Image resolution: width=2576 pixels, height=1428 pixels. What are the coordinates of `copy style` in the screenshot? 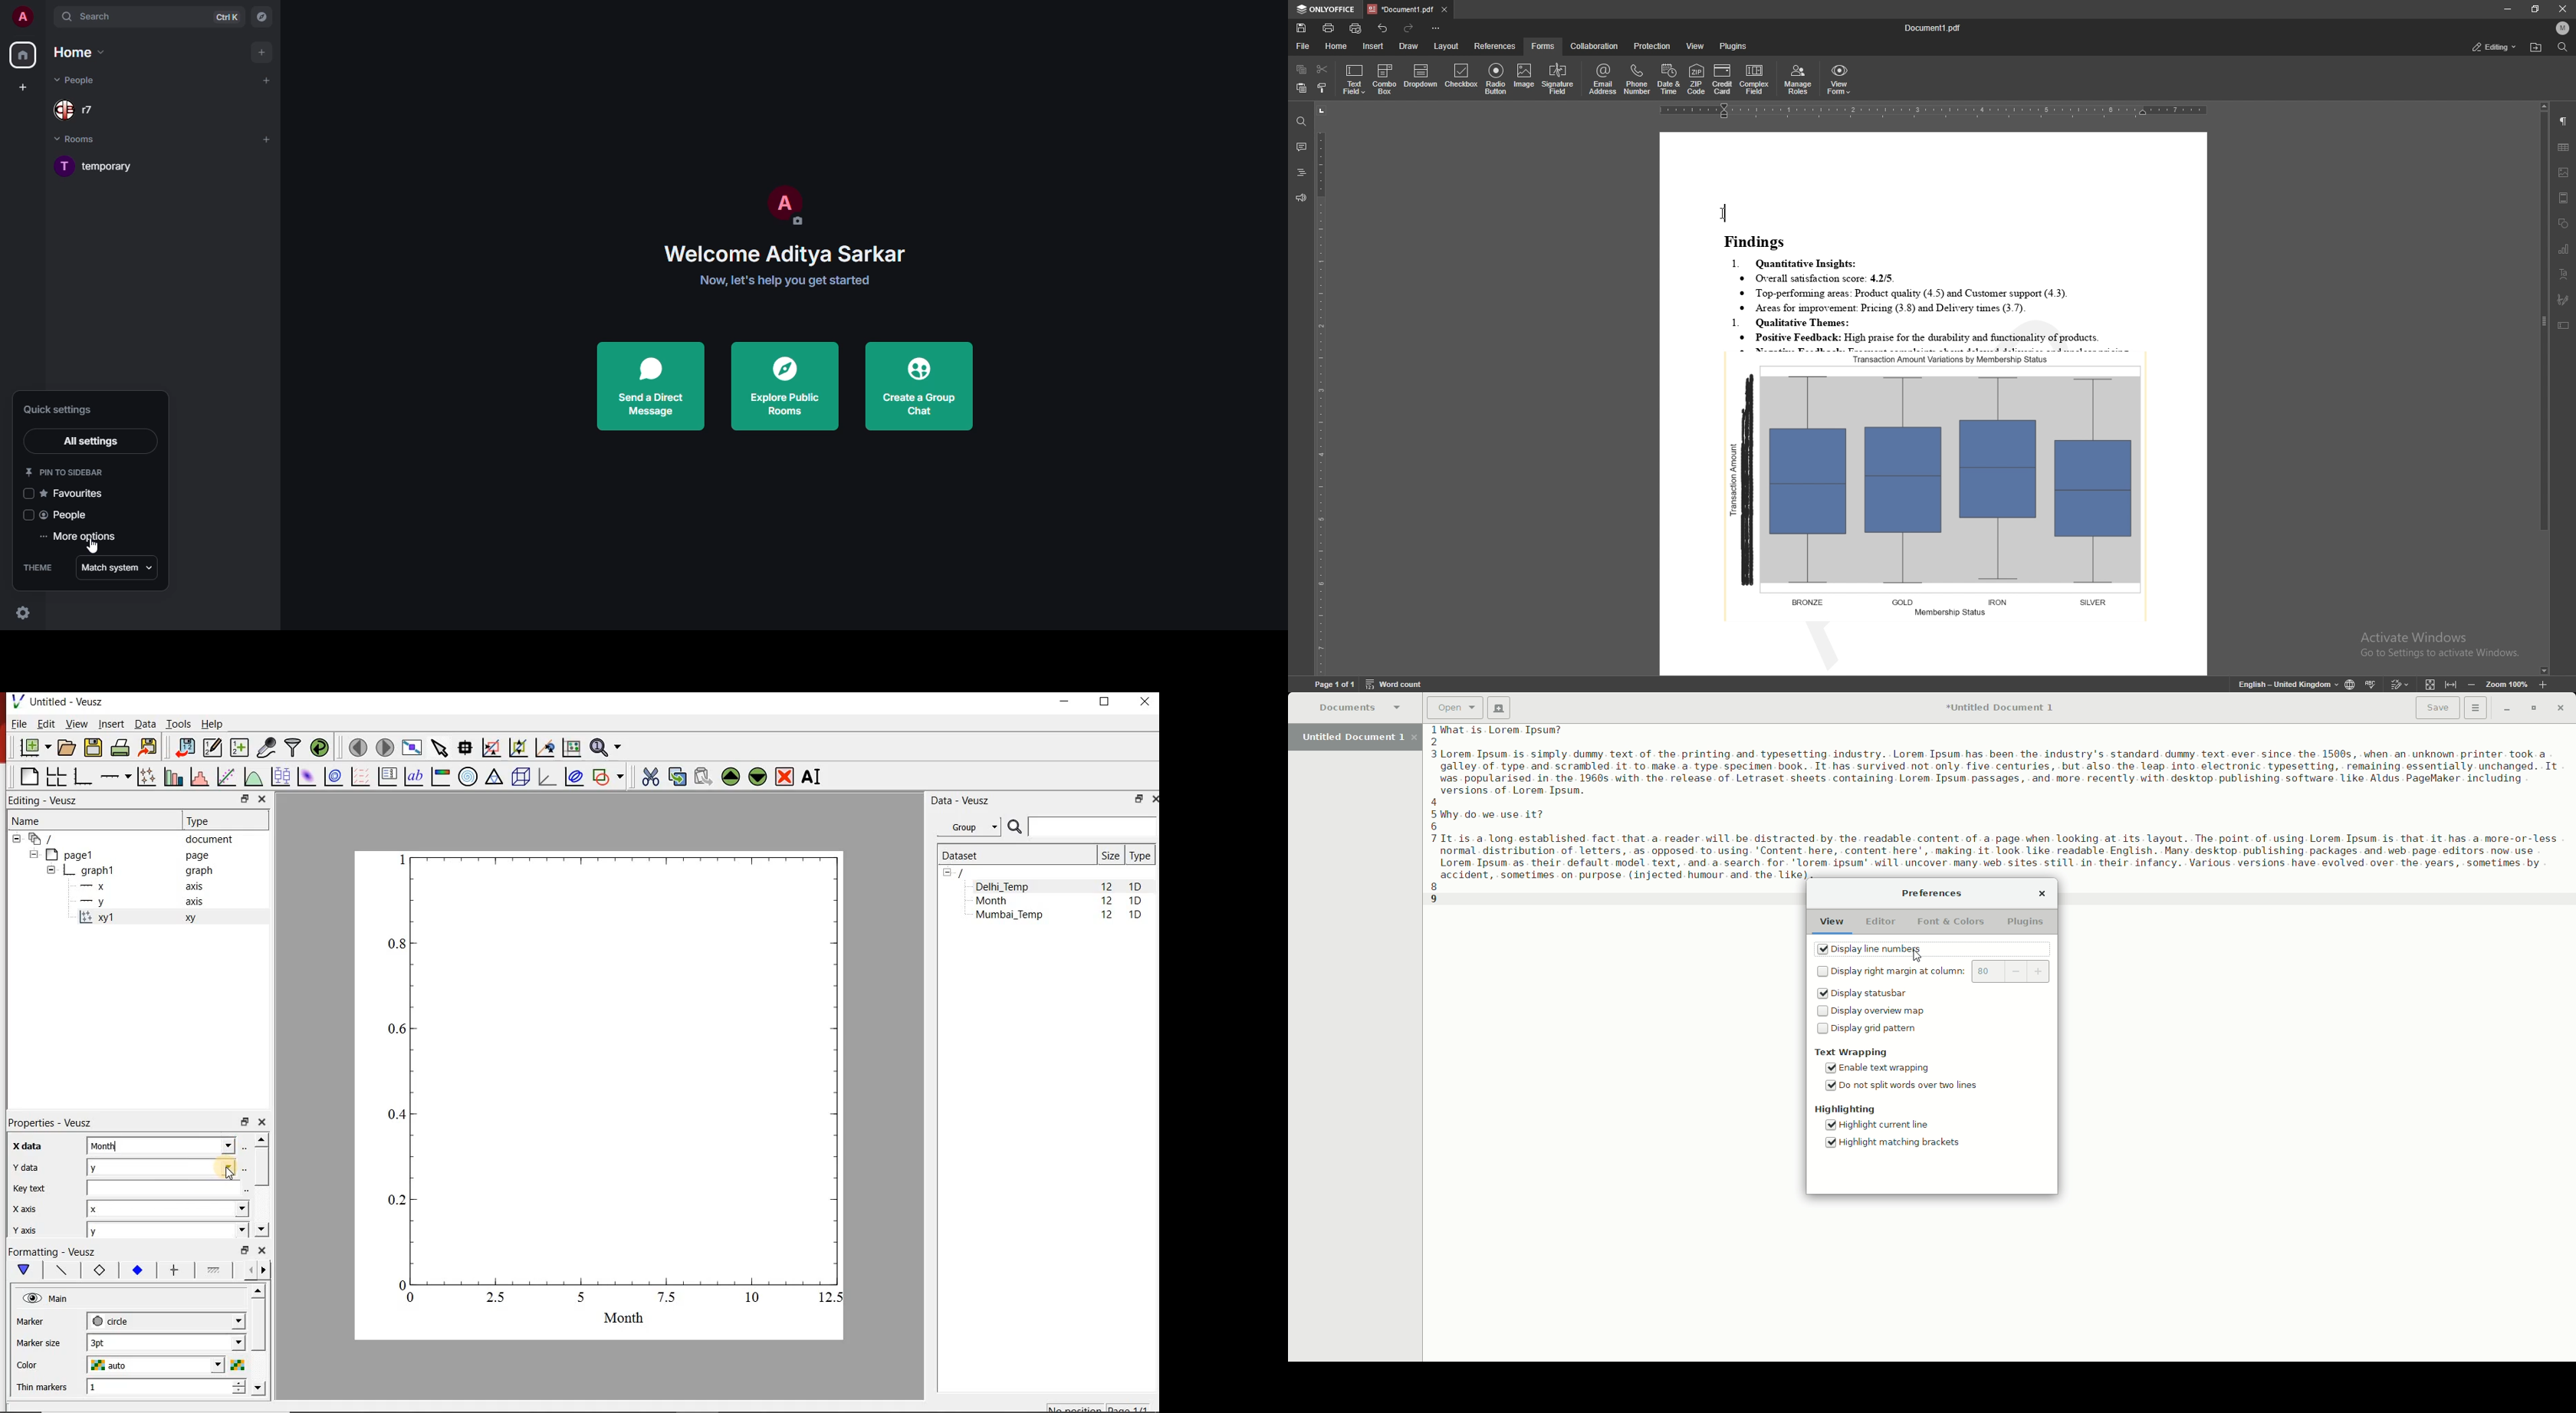 It's located at (1324, 87).